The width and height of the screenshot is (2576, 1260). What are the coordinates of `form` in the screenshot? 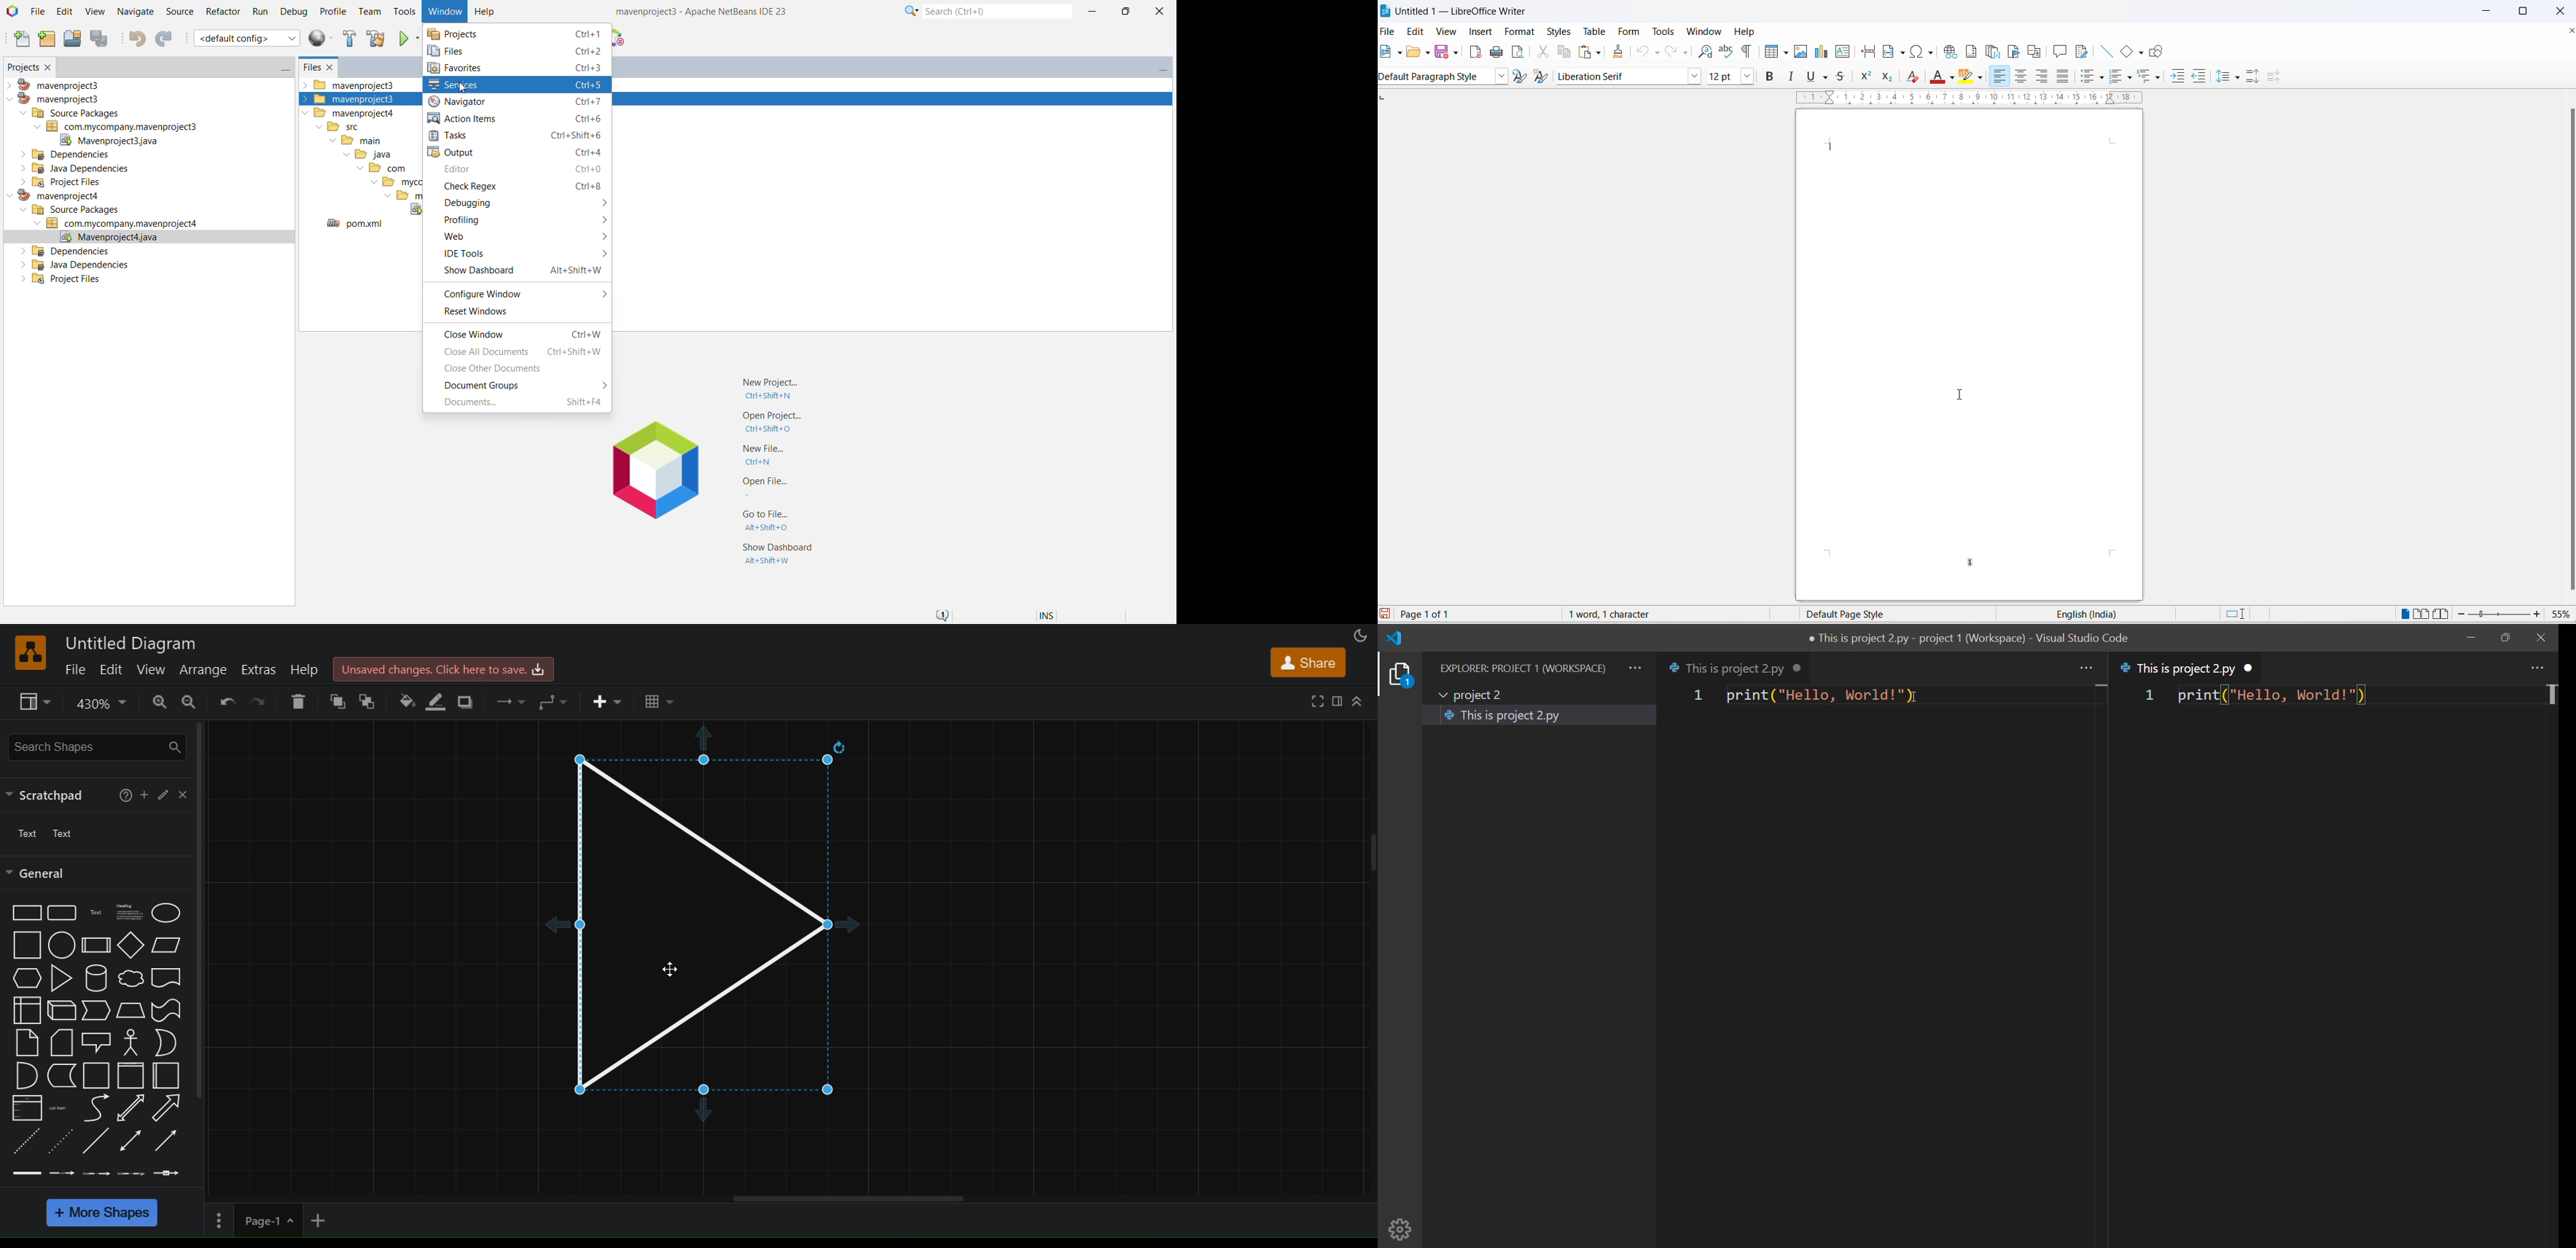 It's located at (1629, 32).